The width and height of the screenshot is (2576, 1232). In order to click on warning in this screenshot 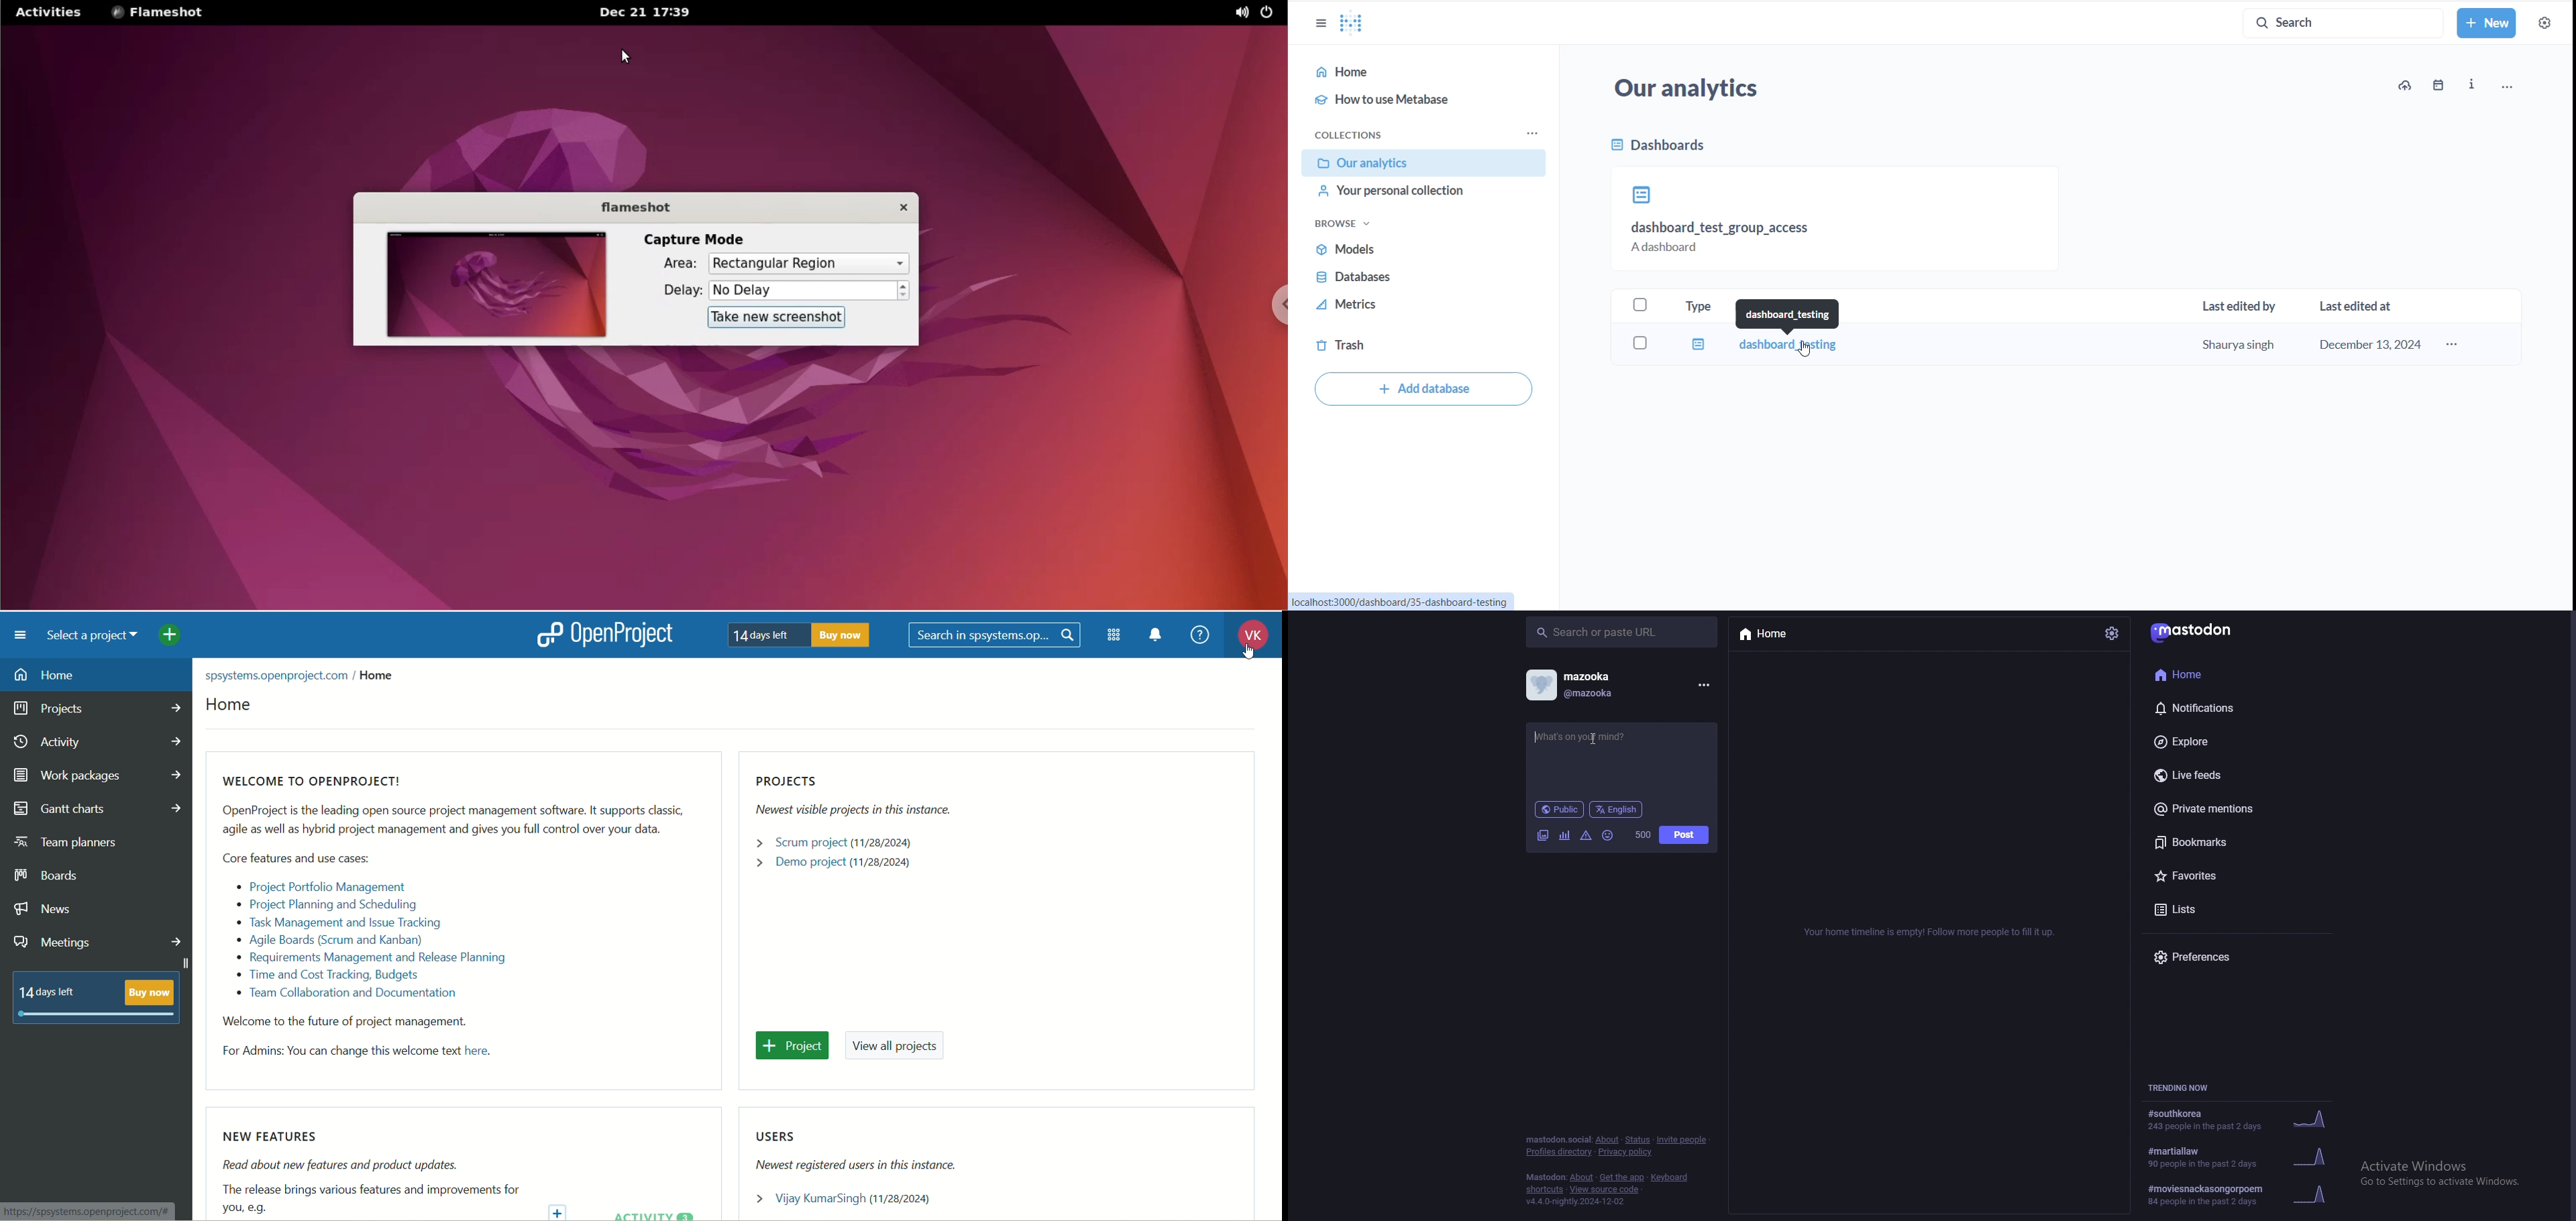, I will do `click(1587, 835)`.